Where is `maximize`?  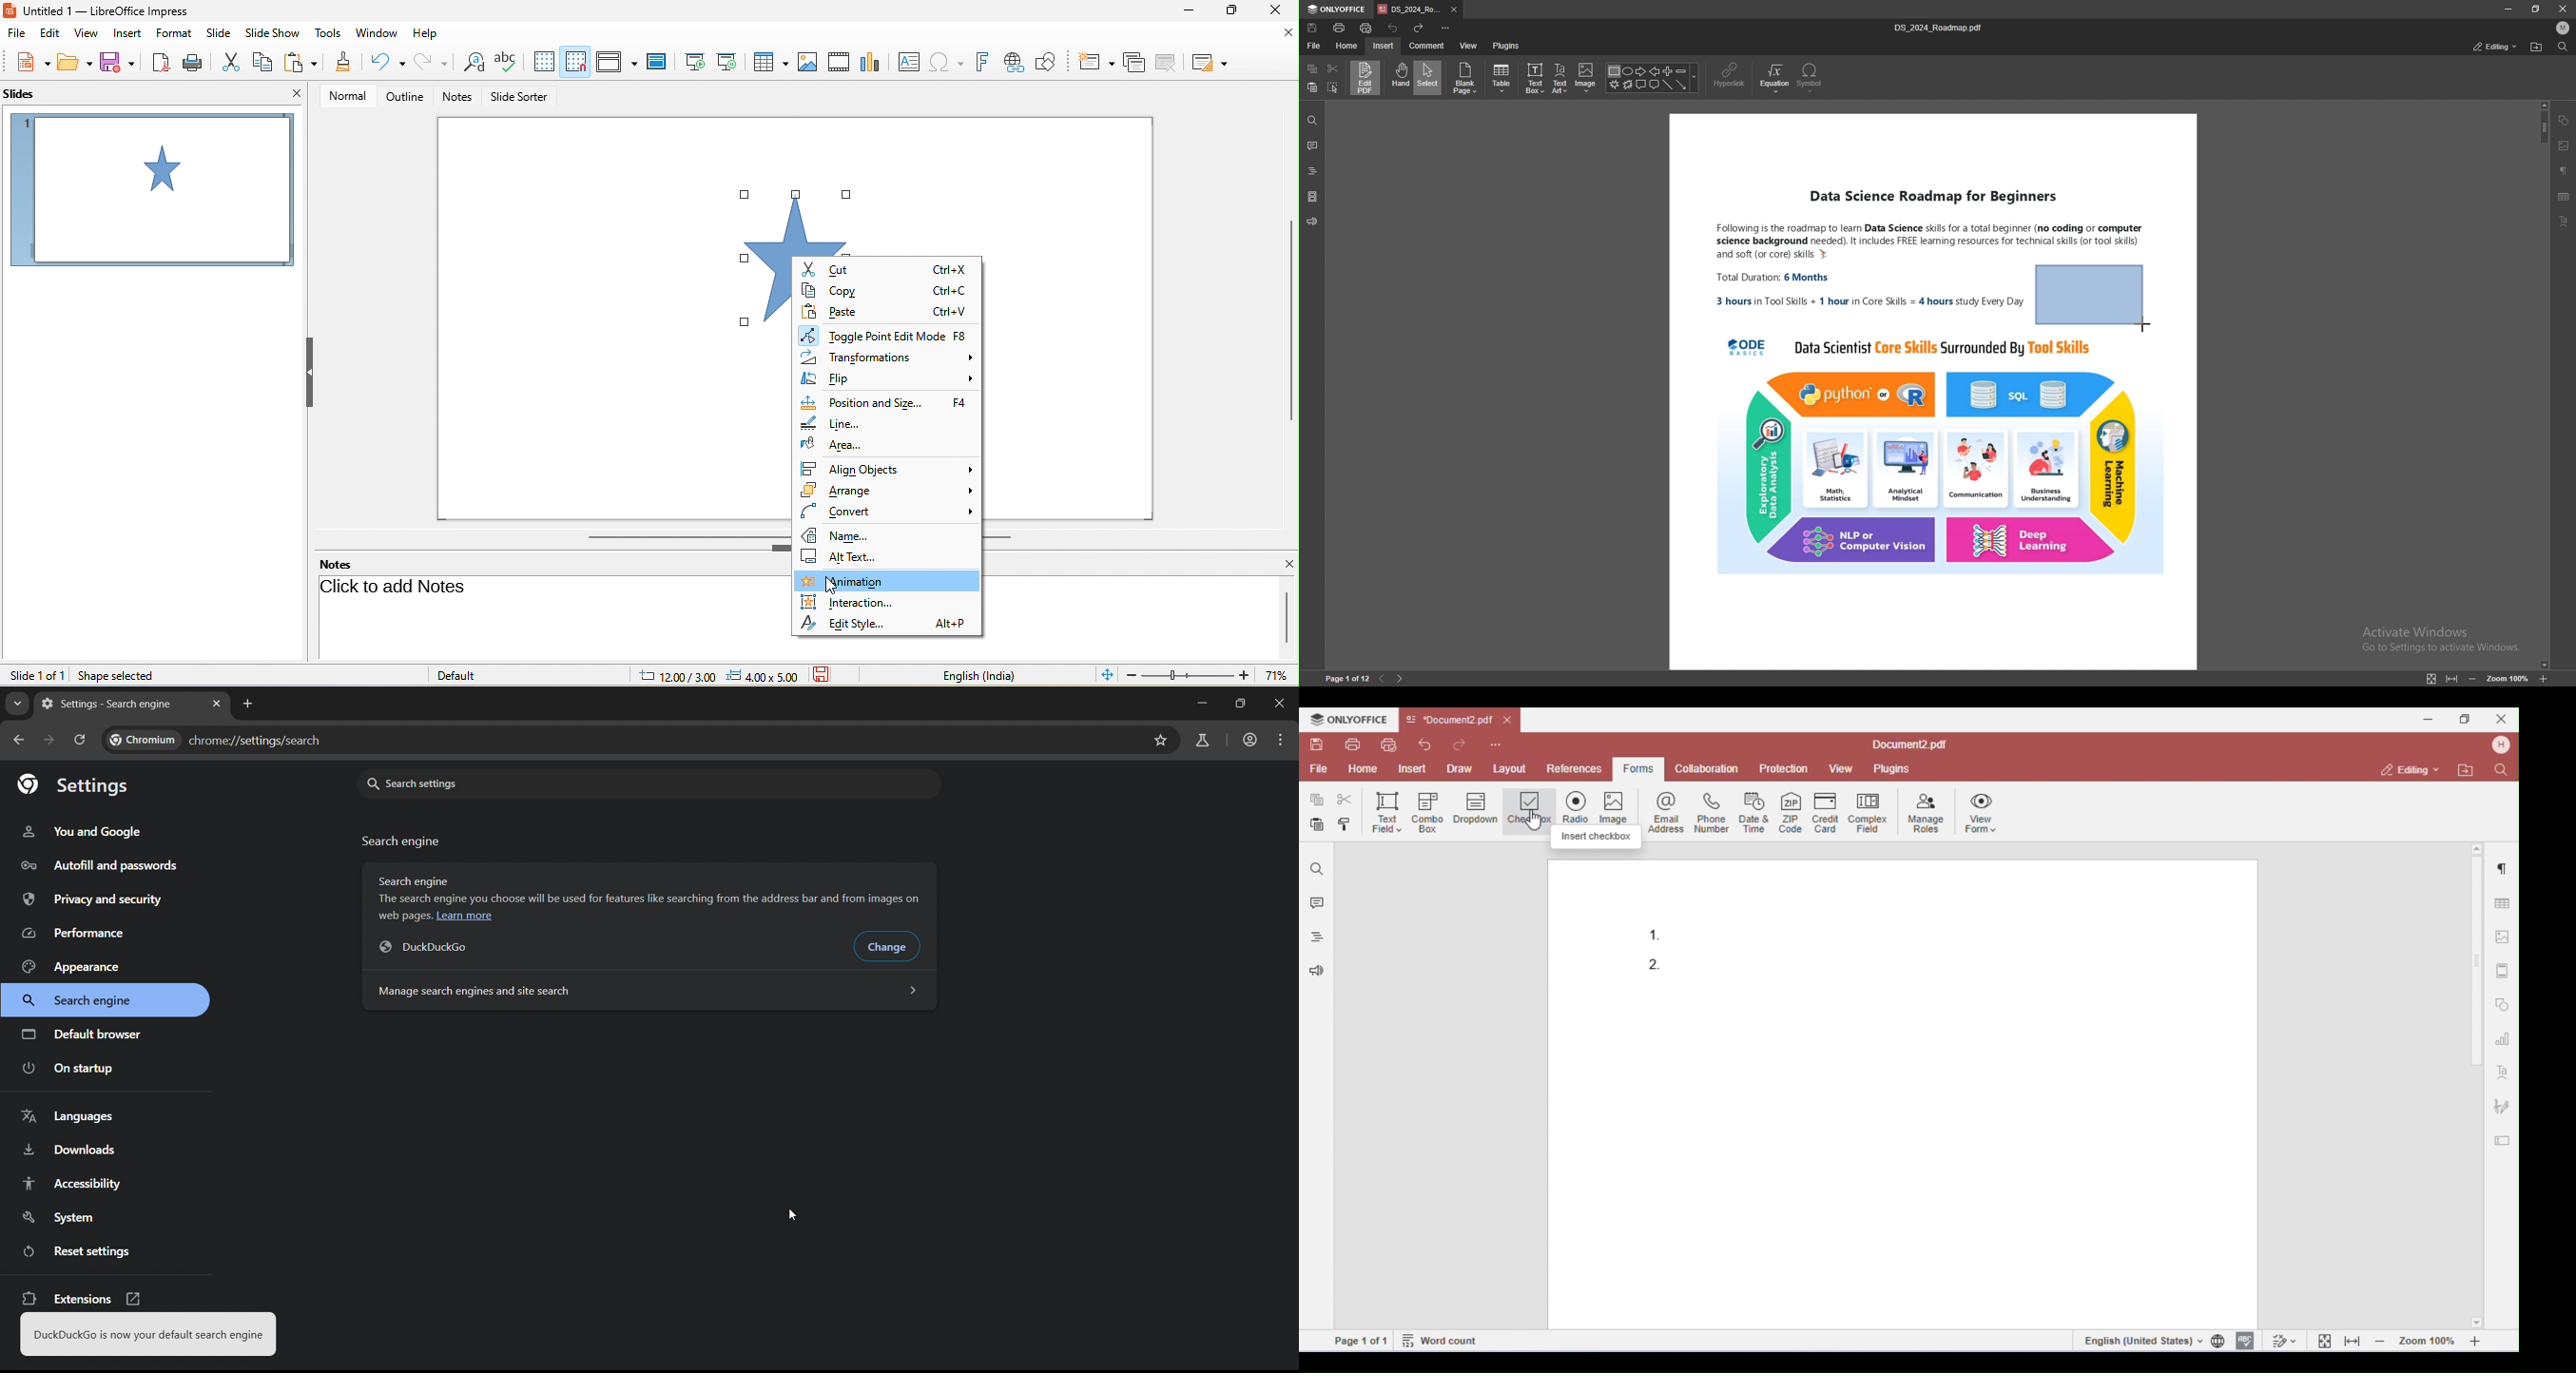 maximize is located at coordinates (1232, 10).